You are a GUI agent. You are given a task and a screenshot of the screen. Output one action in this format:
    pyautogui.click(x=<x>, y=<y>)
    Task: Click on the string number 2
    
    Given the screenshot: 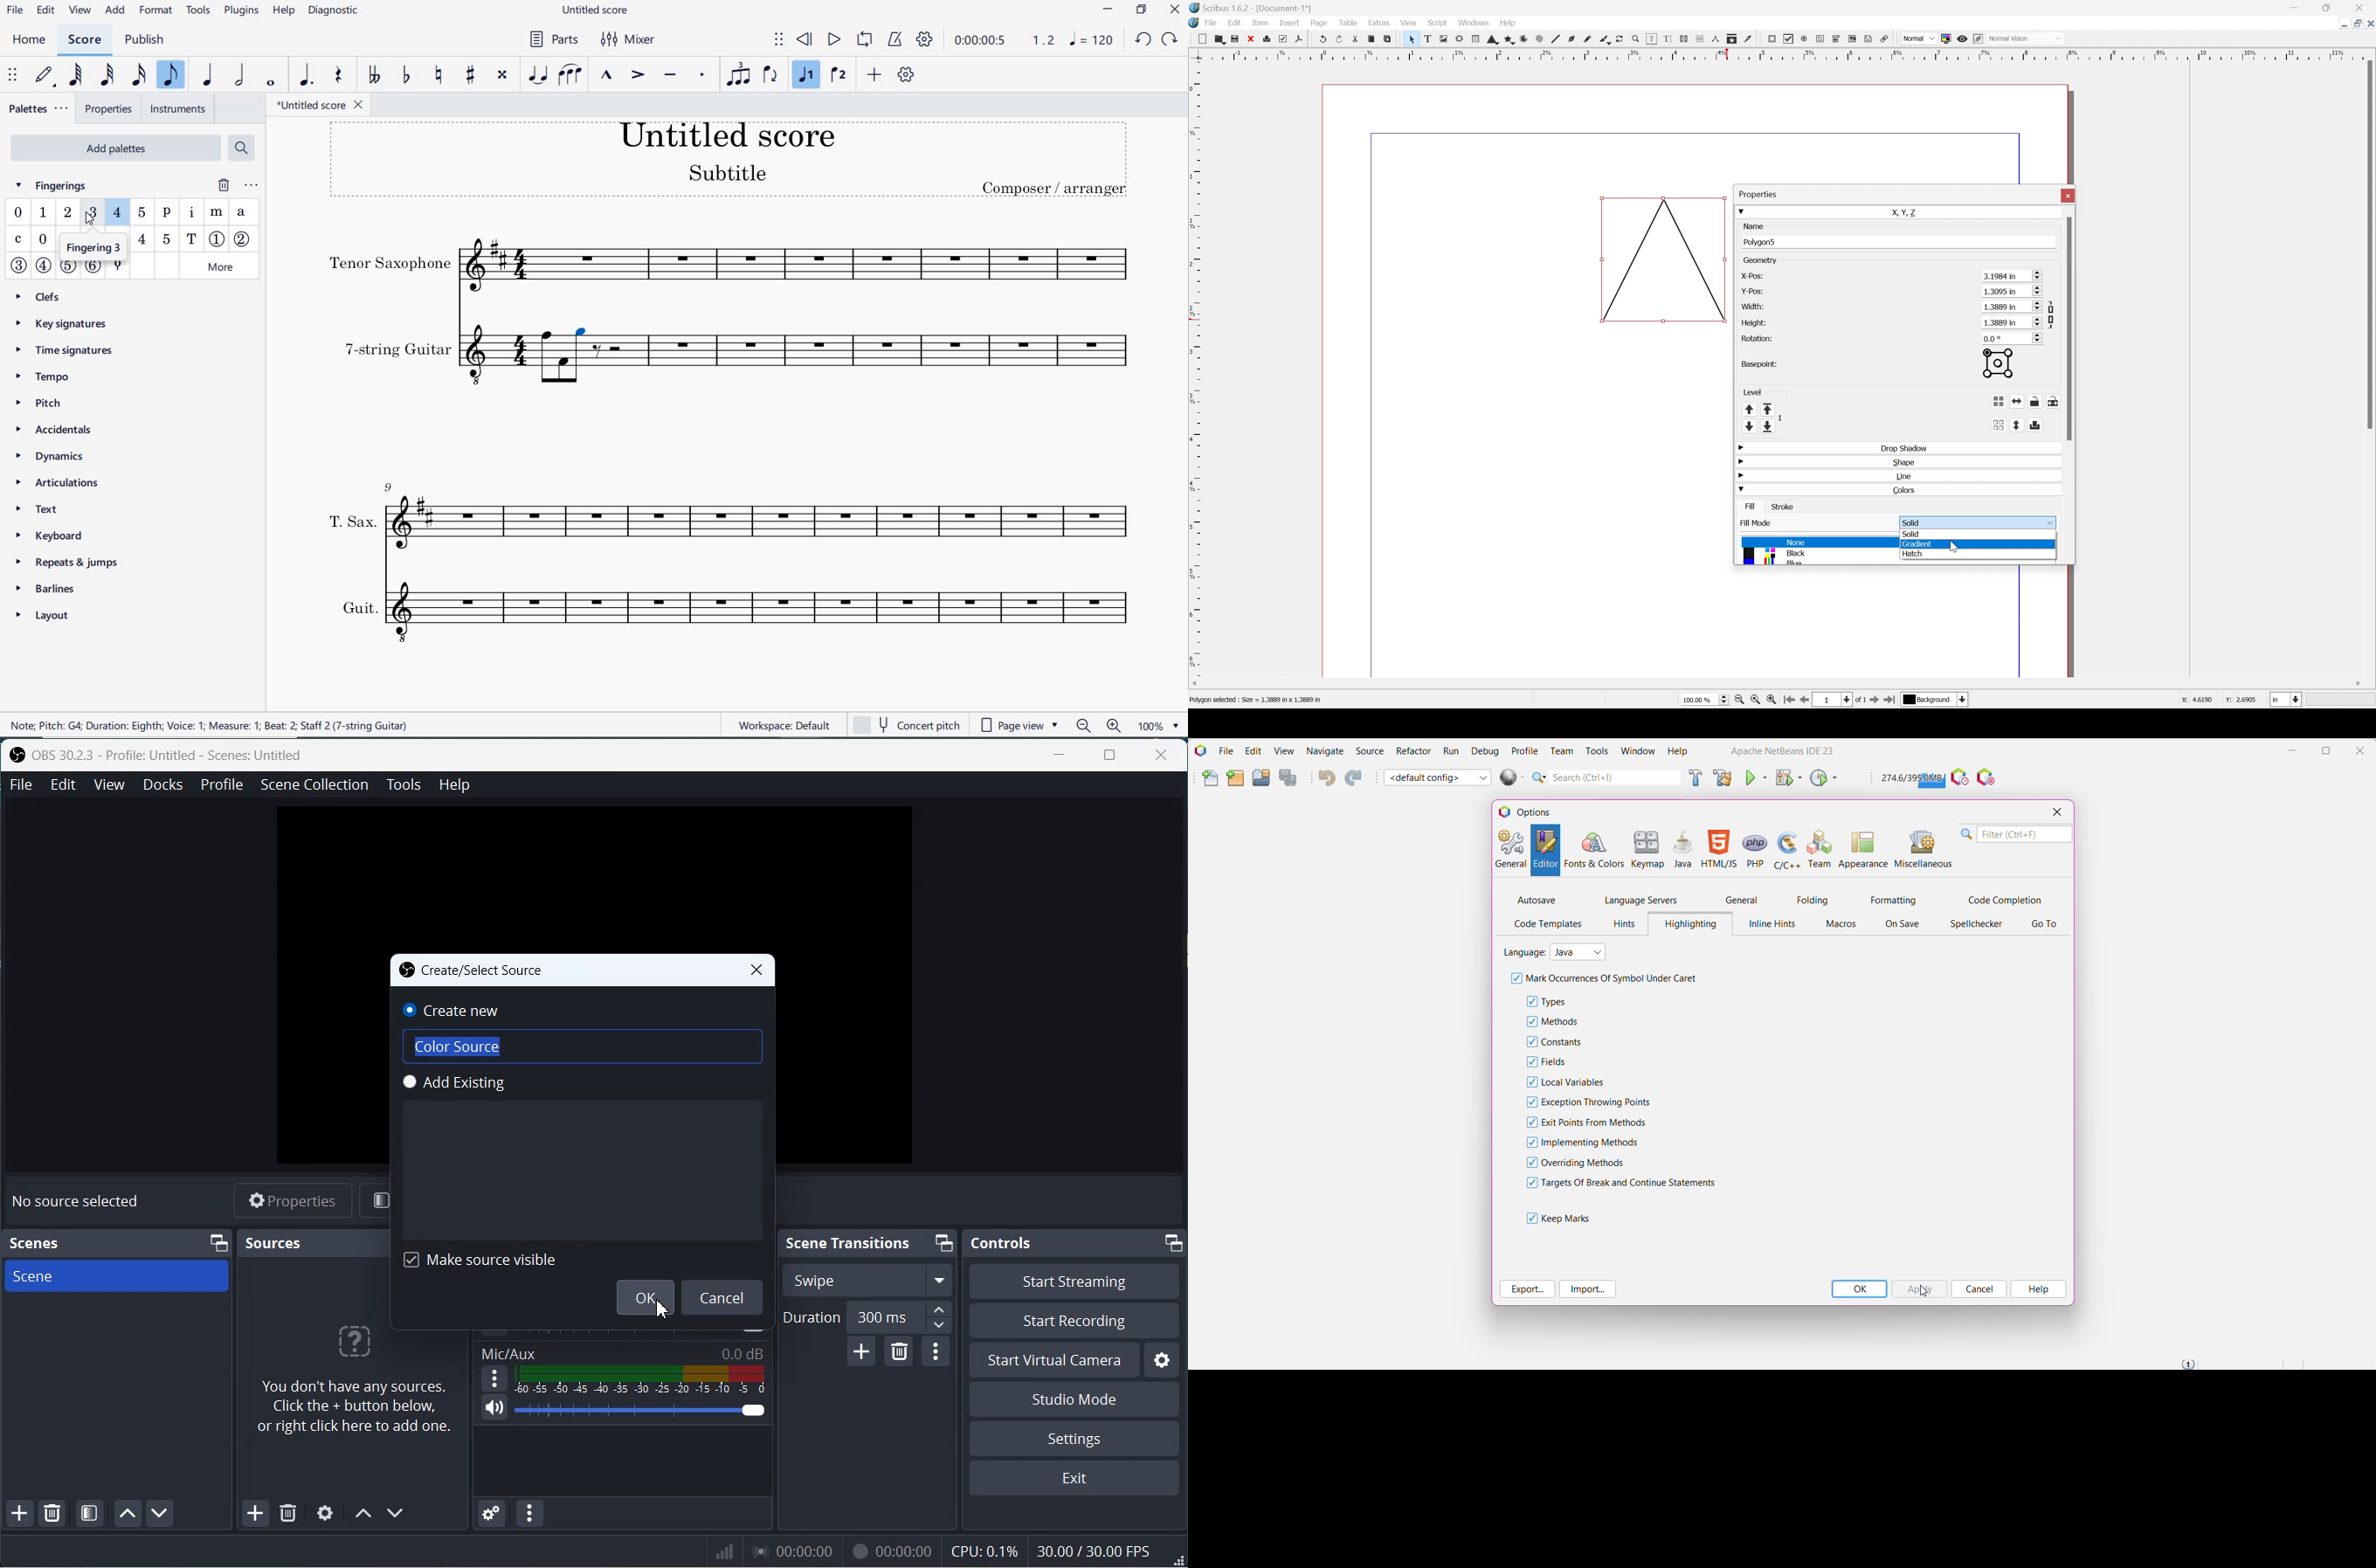 What is the action you would take?
    pyautogui.click(x=244, y=240)
    